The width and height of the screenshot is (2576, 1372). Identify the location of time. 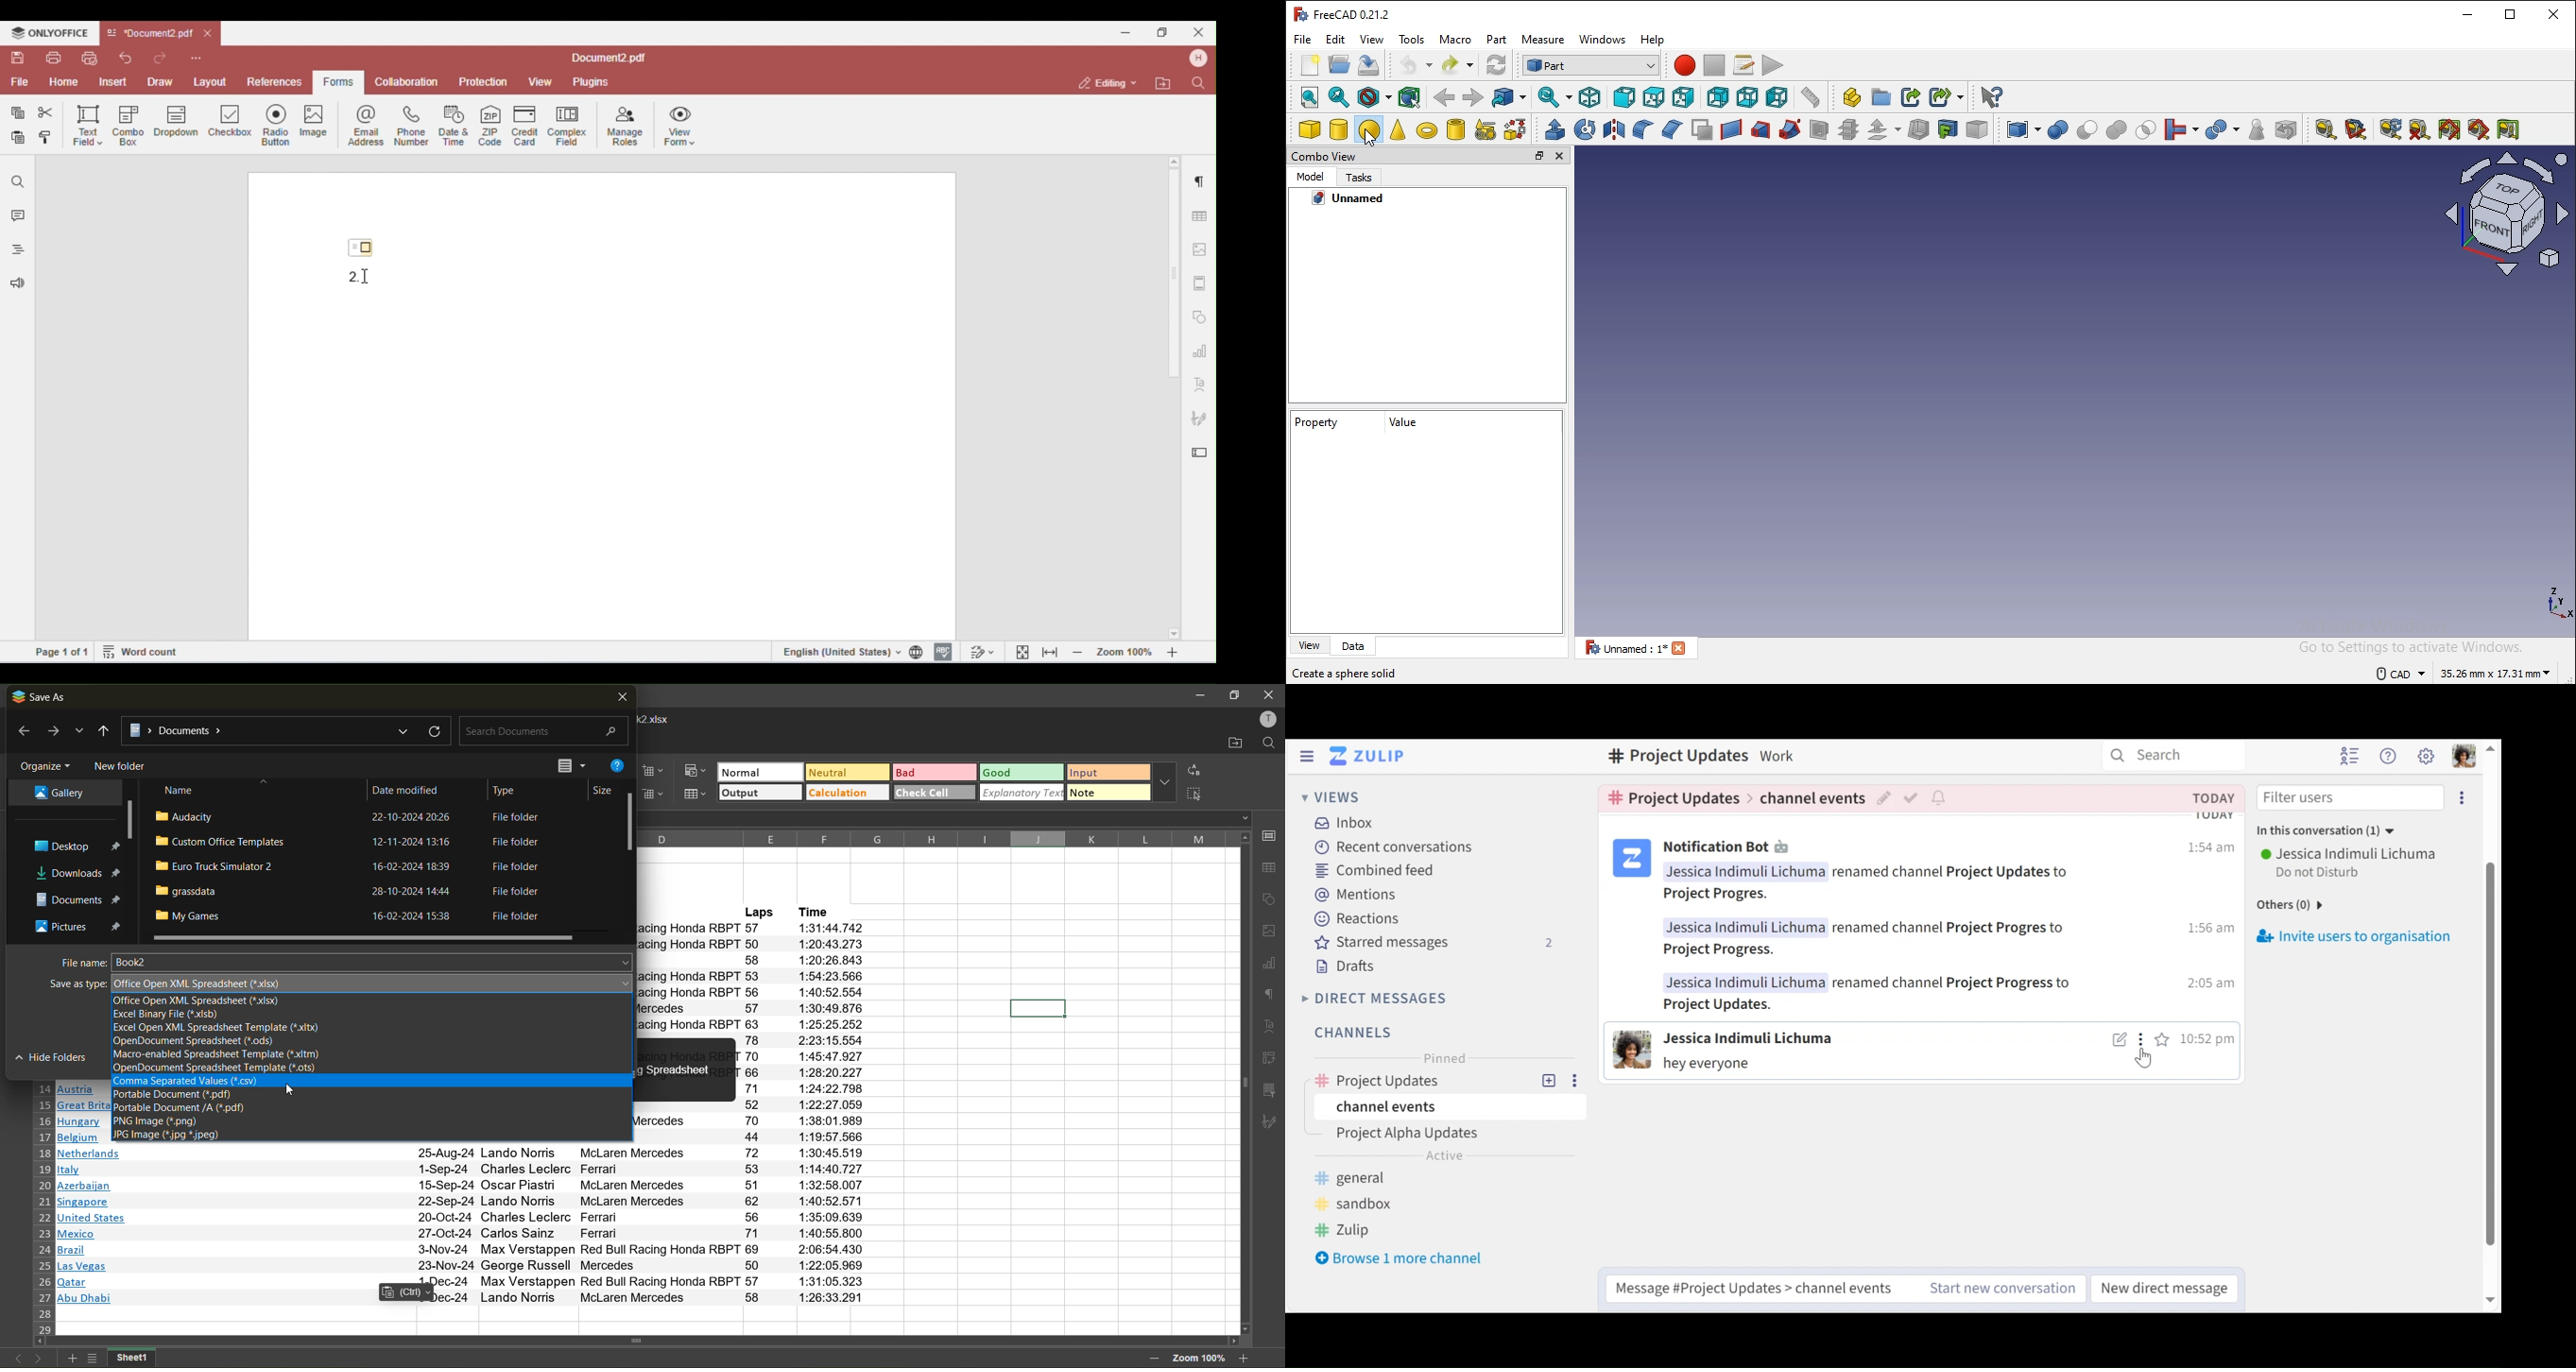
(2211, 930).